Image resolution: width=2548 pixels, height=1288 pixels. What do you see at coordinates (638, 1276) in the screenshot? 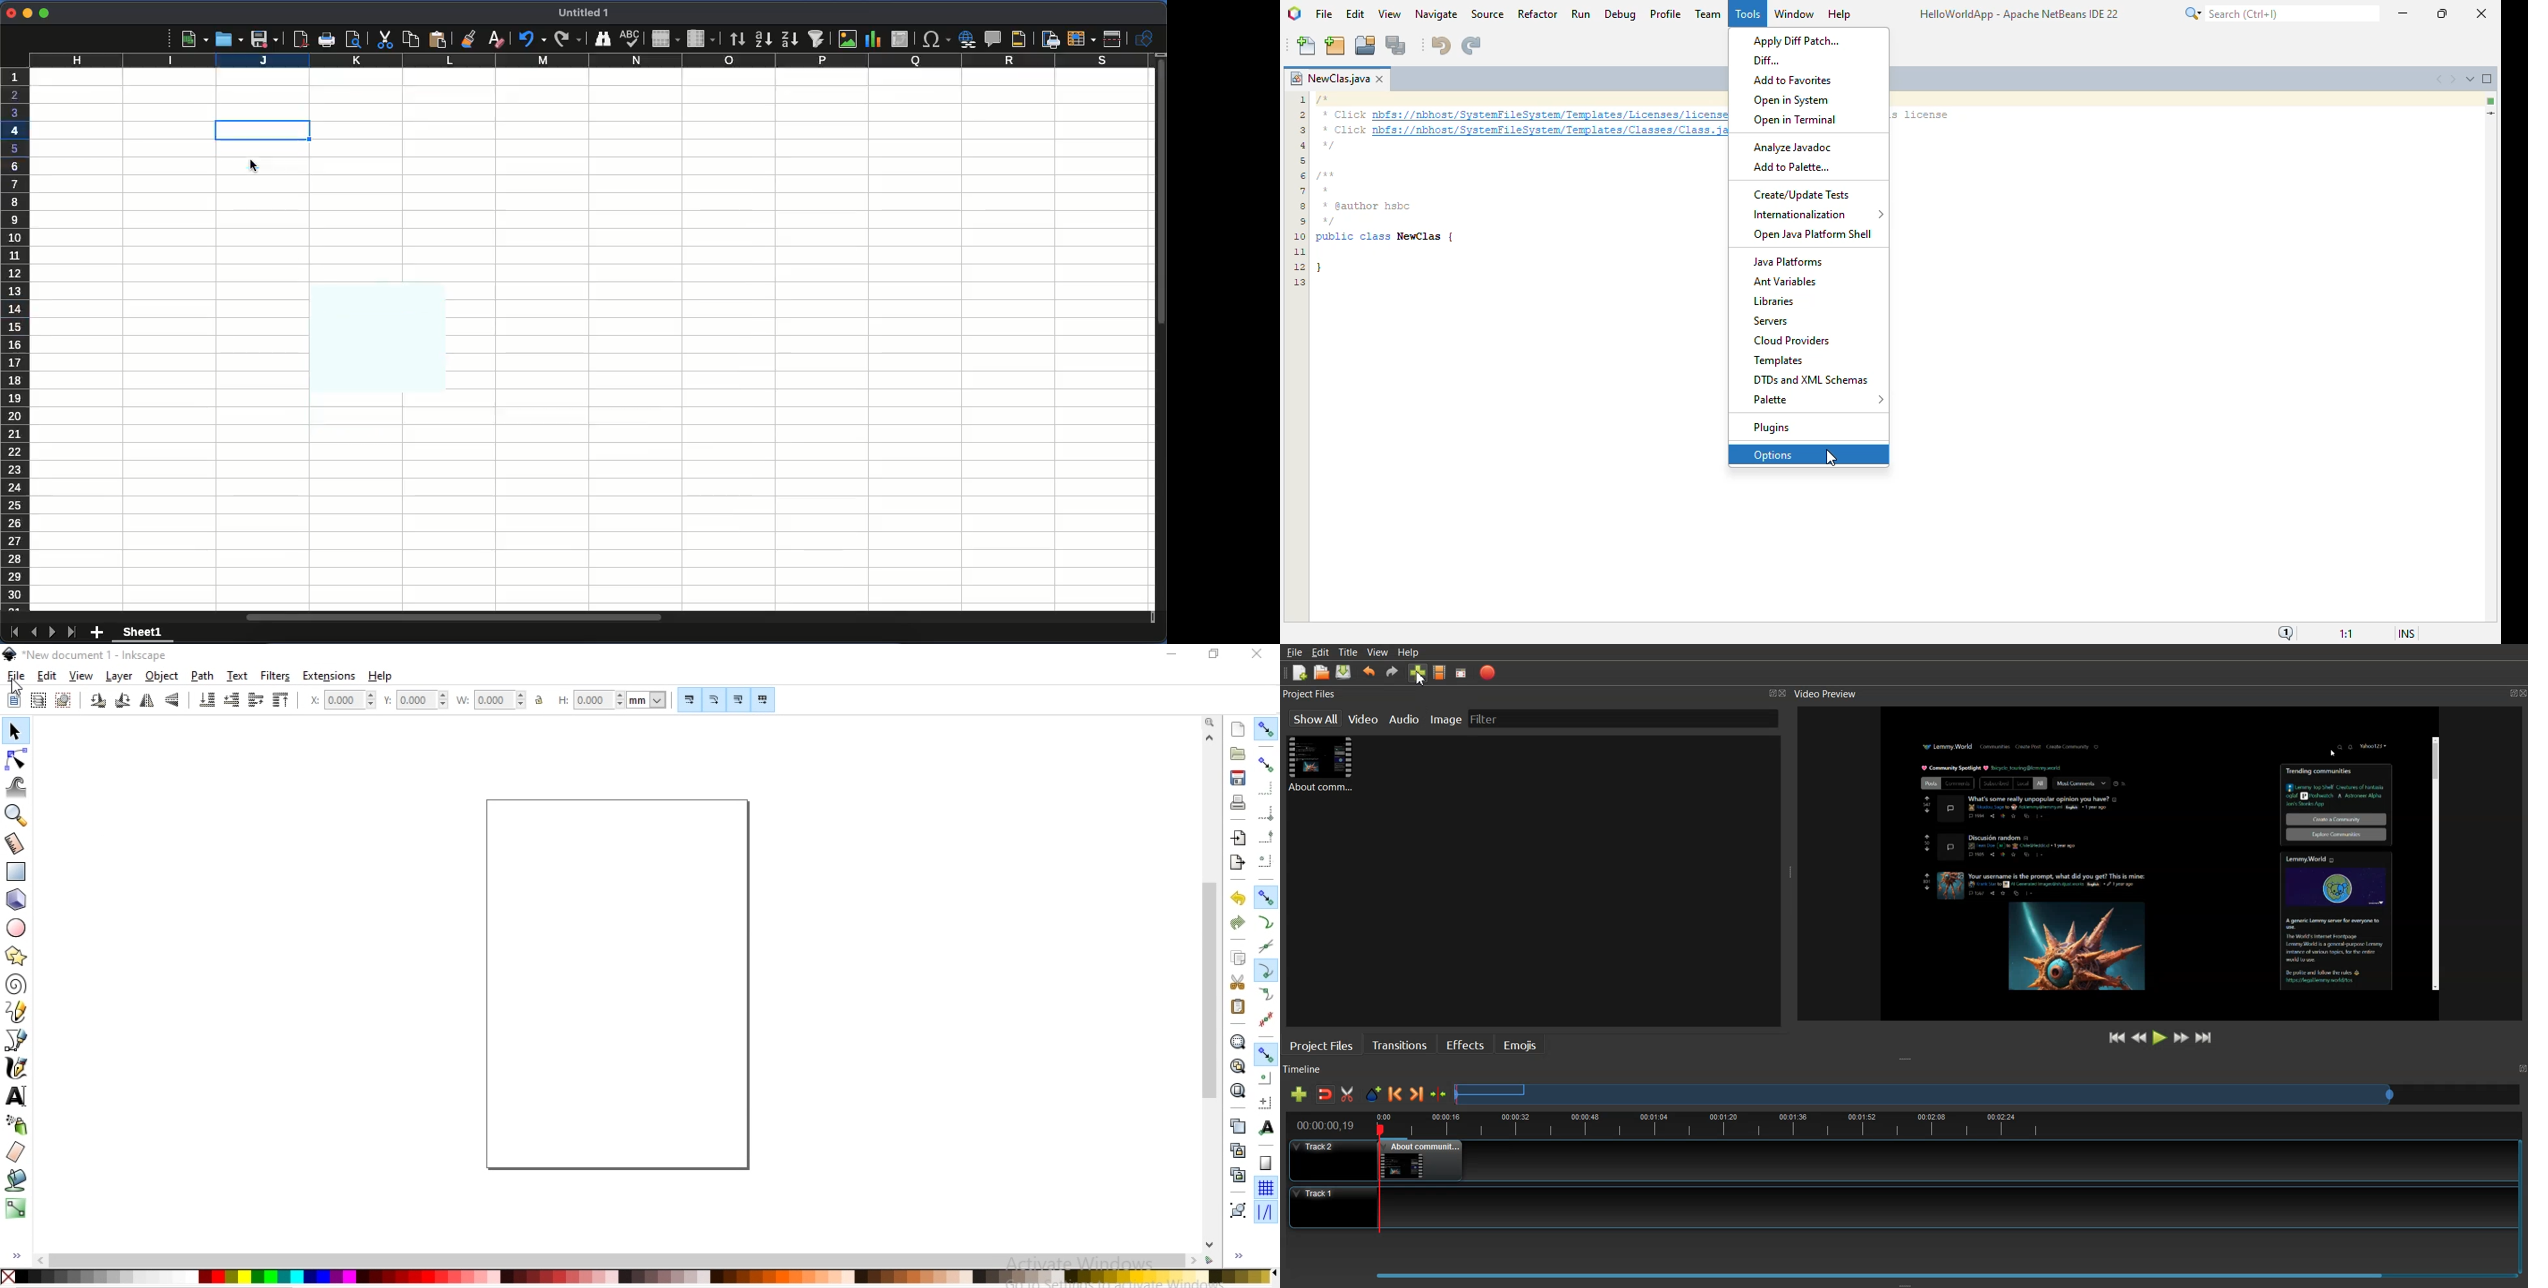
I see `color` at bounding box center [638, 1276].